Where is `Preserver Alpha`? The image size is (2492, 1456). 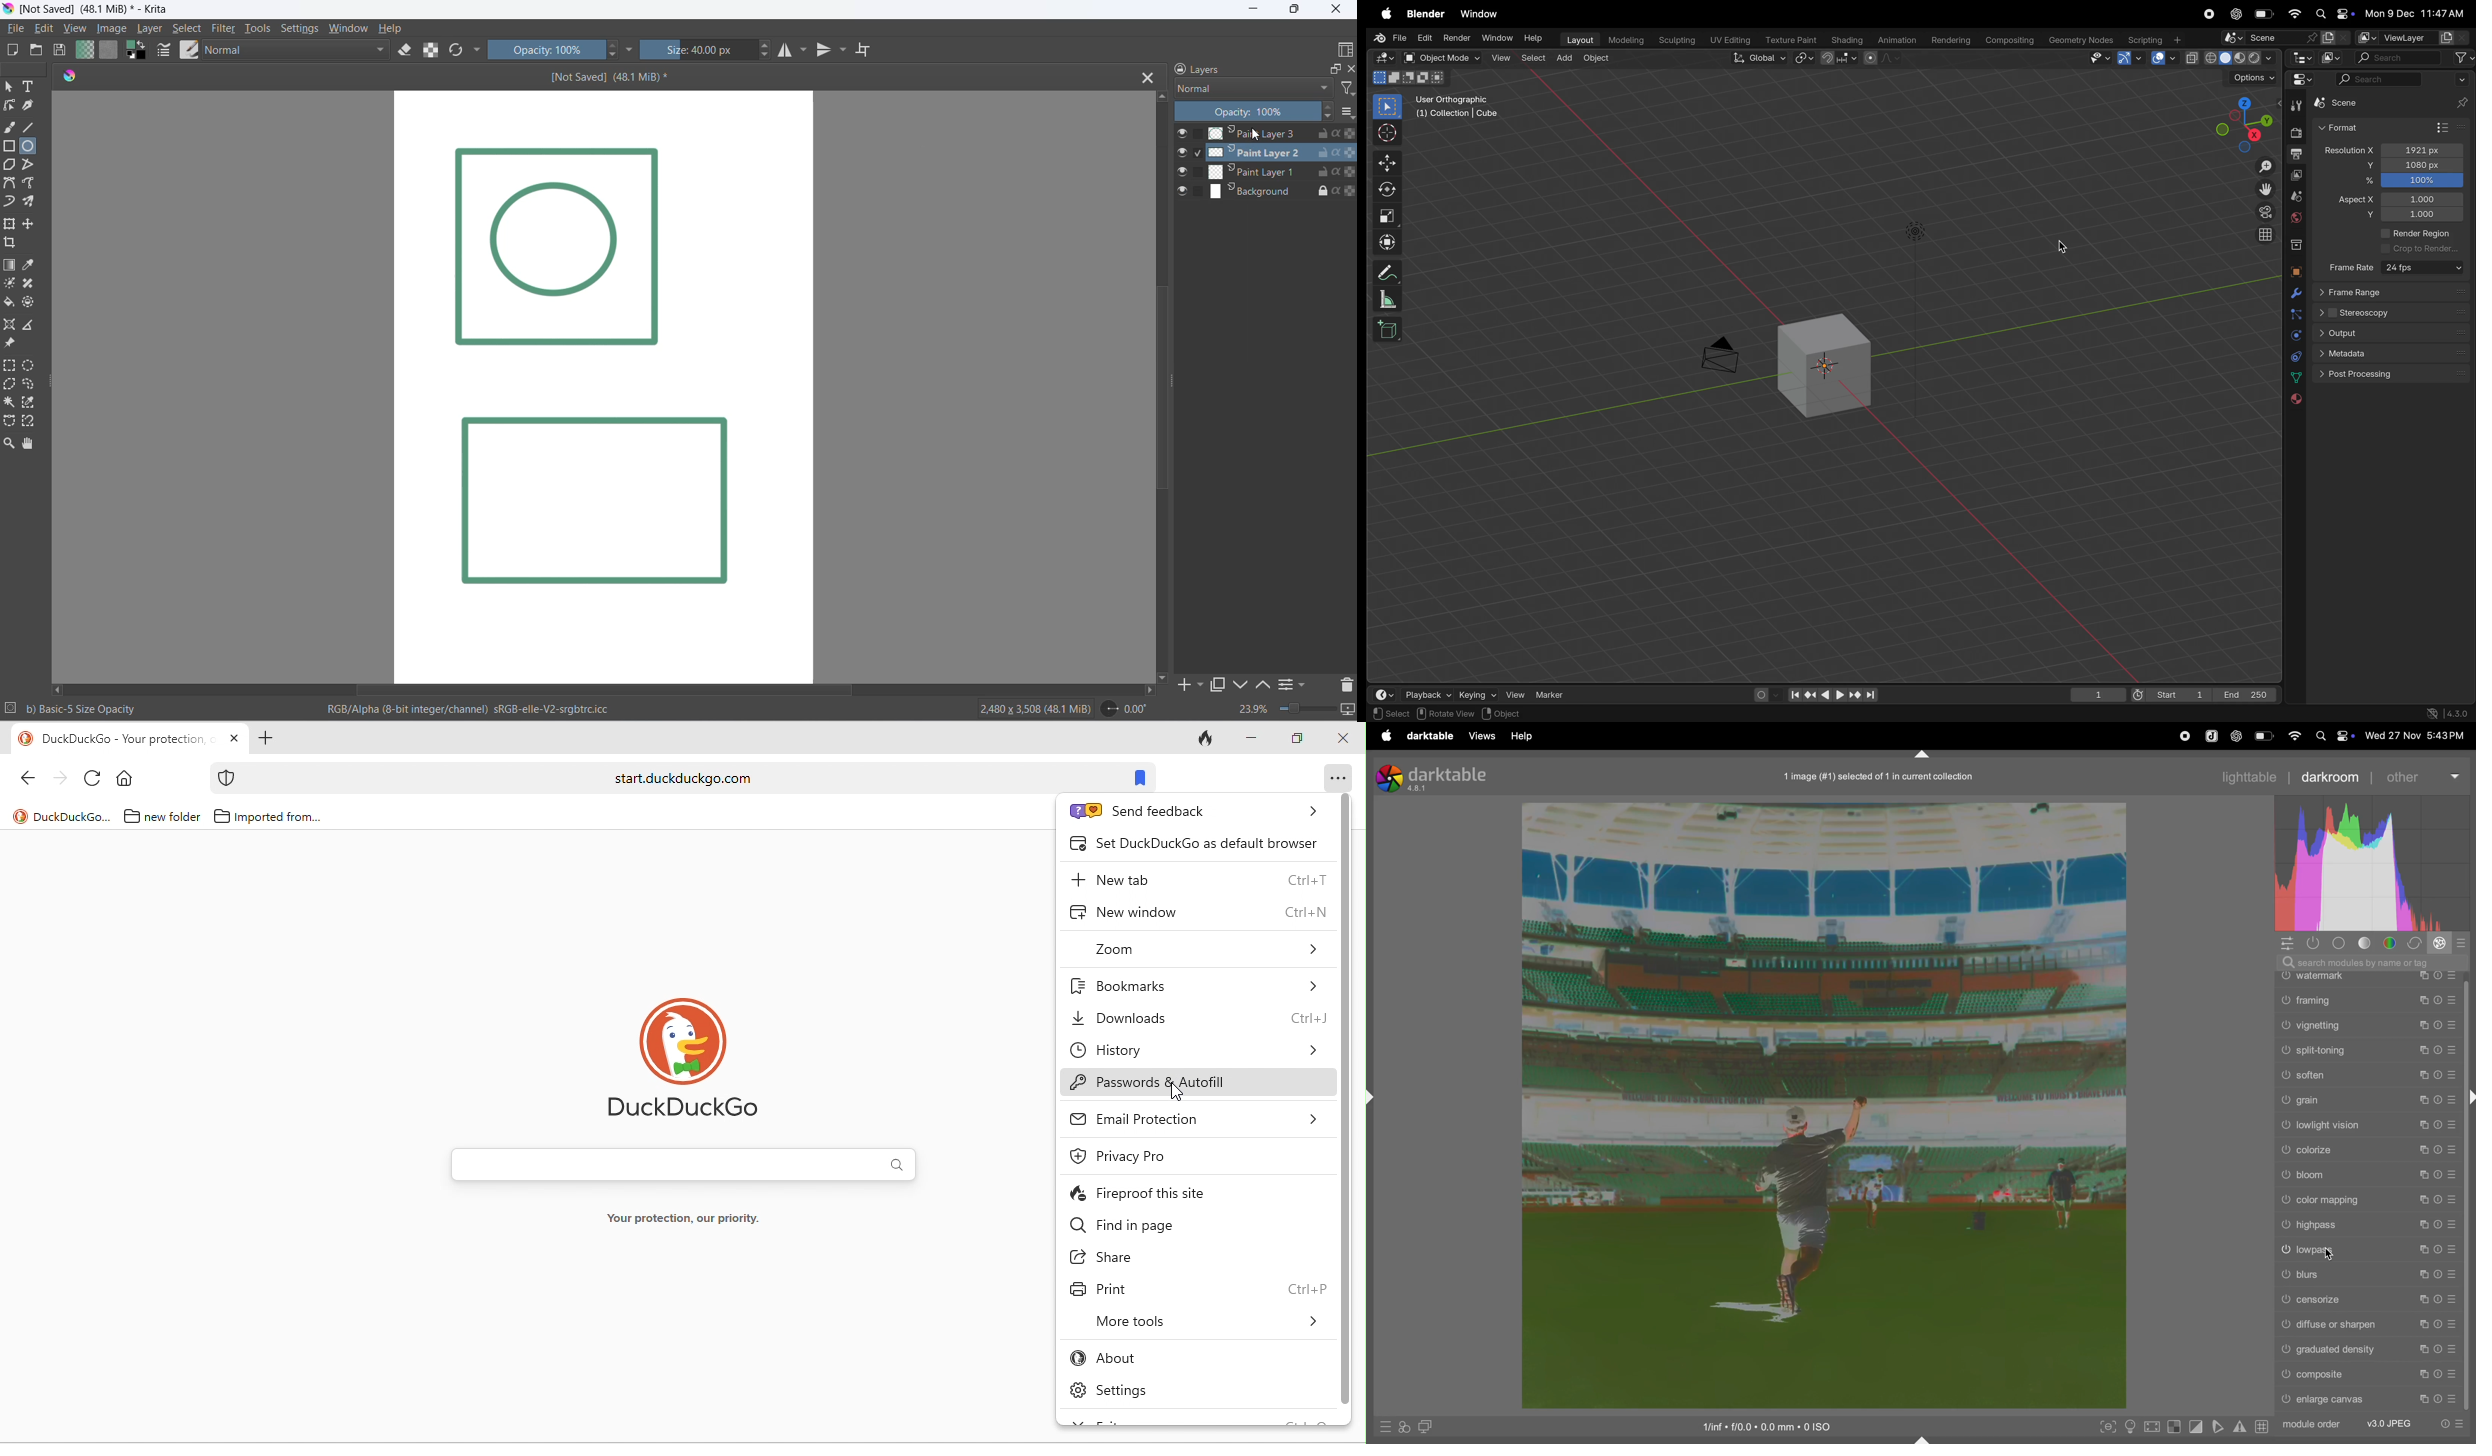 Preserver Alpha is located at coordinates (1344, 171).